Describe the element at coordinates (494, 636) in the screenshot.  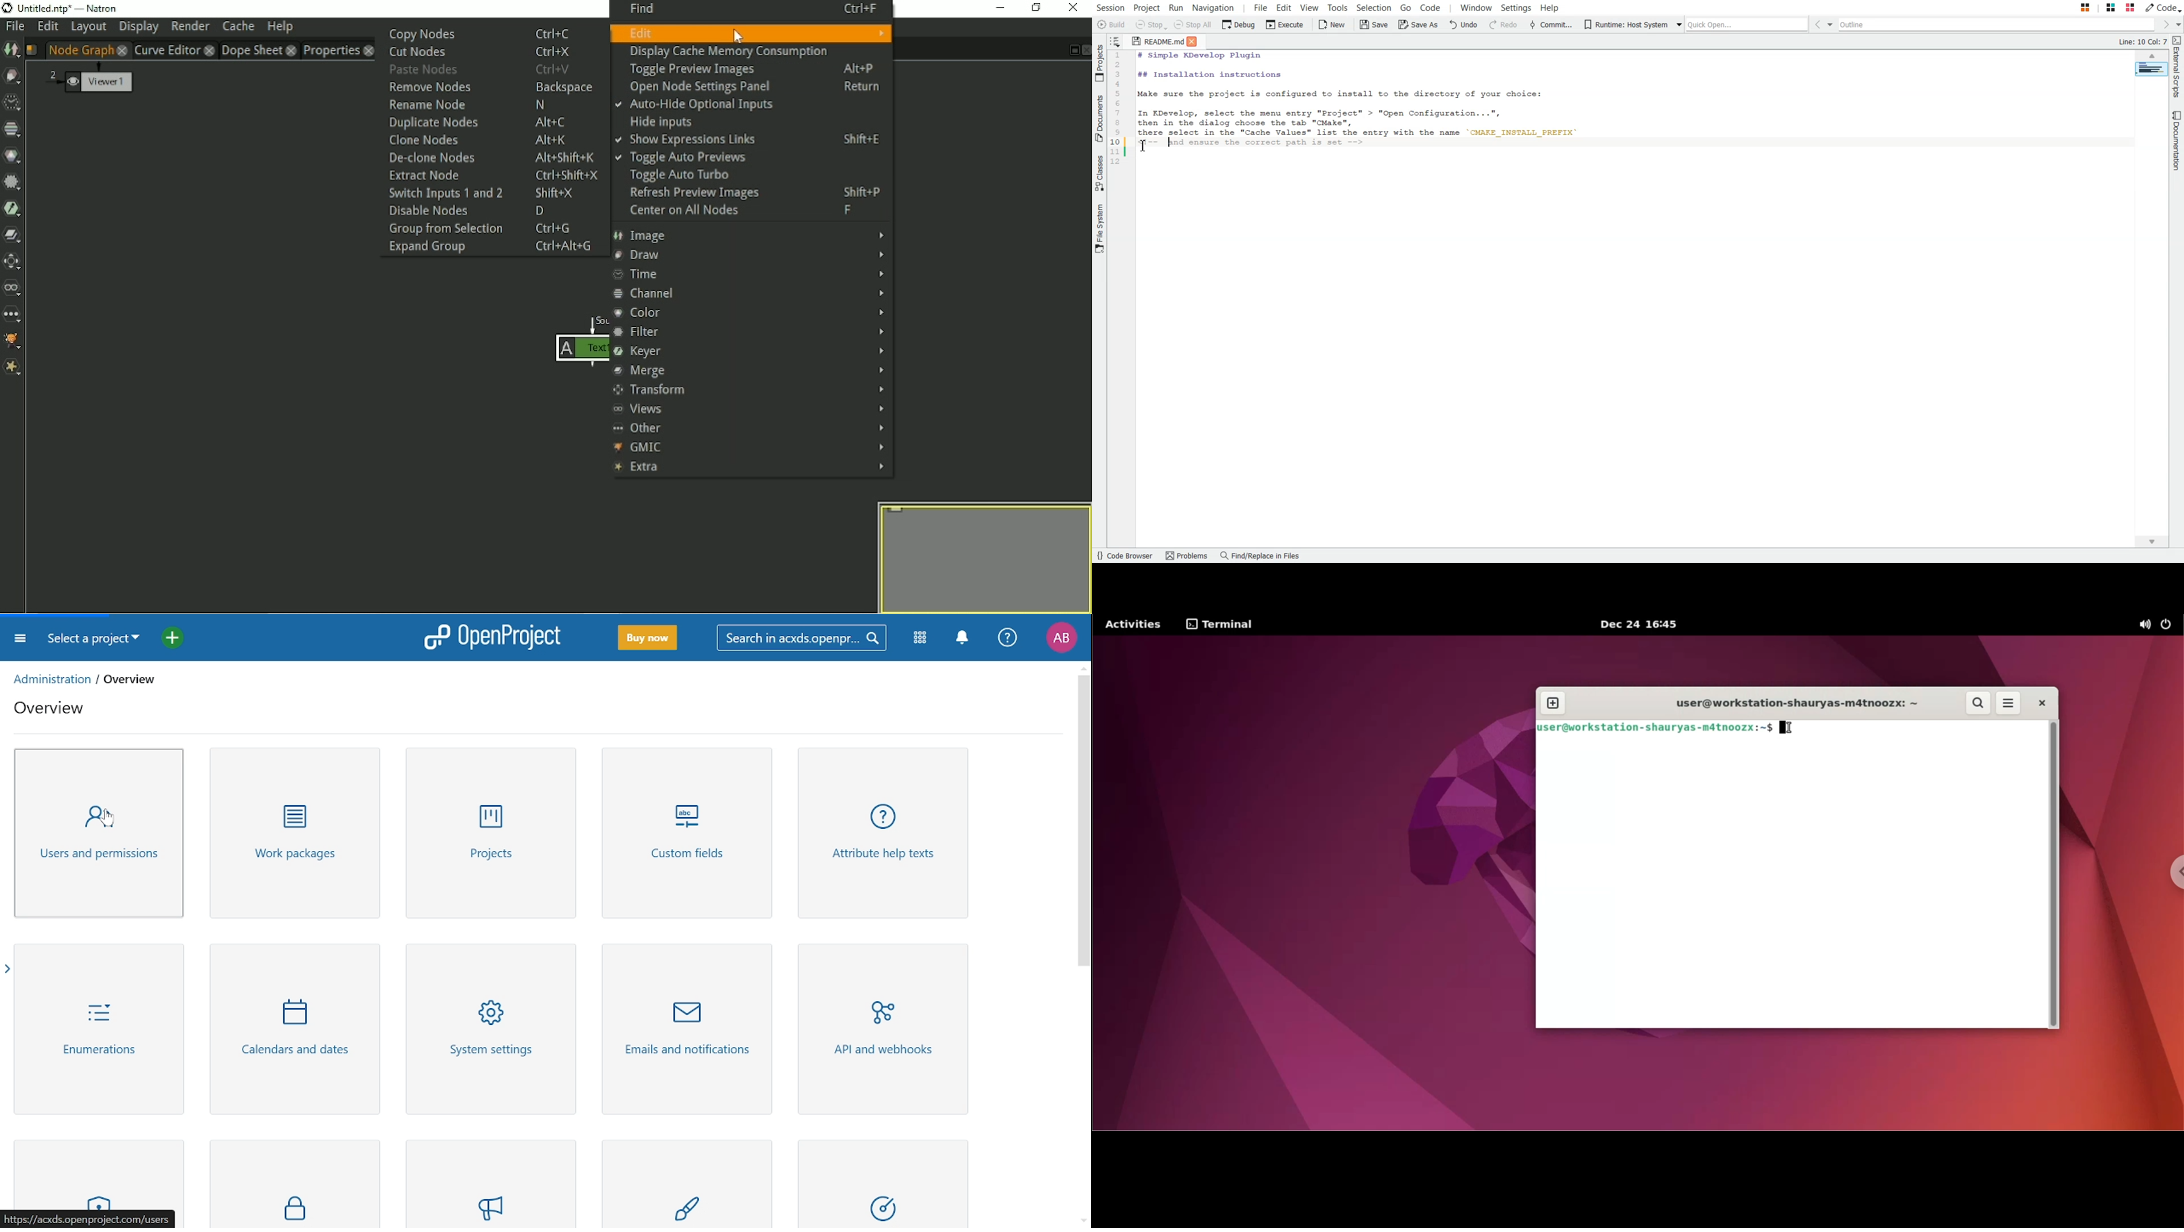
I see `OpenProject logo` at that location.